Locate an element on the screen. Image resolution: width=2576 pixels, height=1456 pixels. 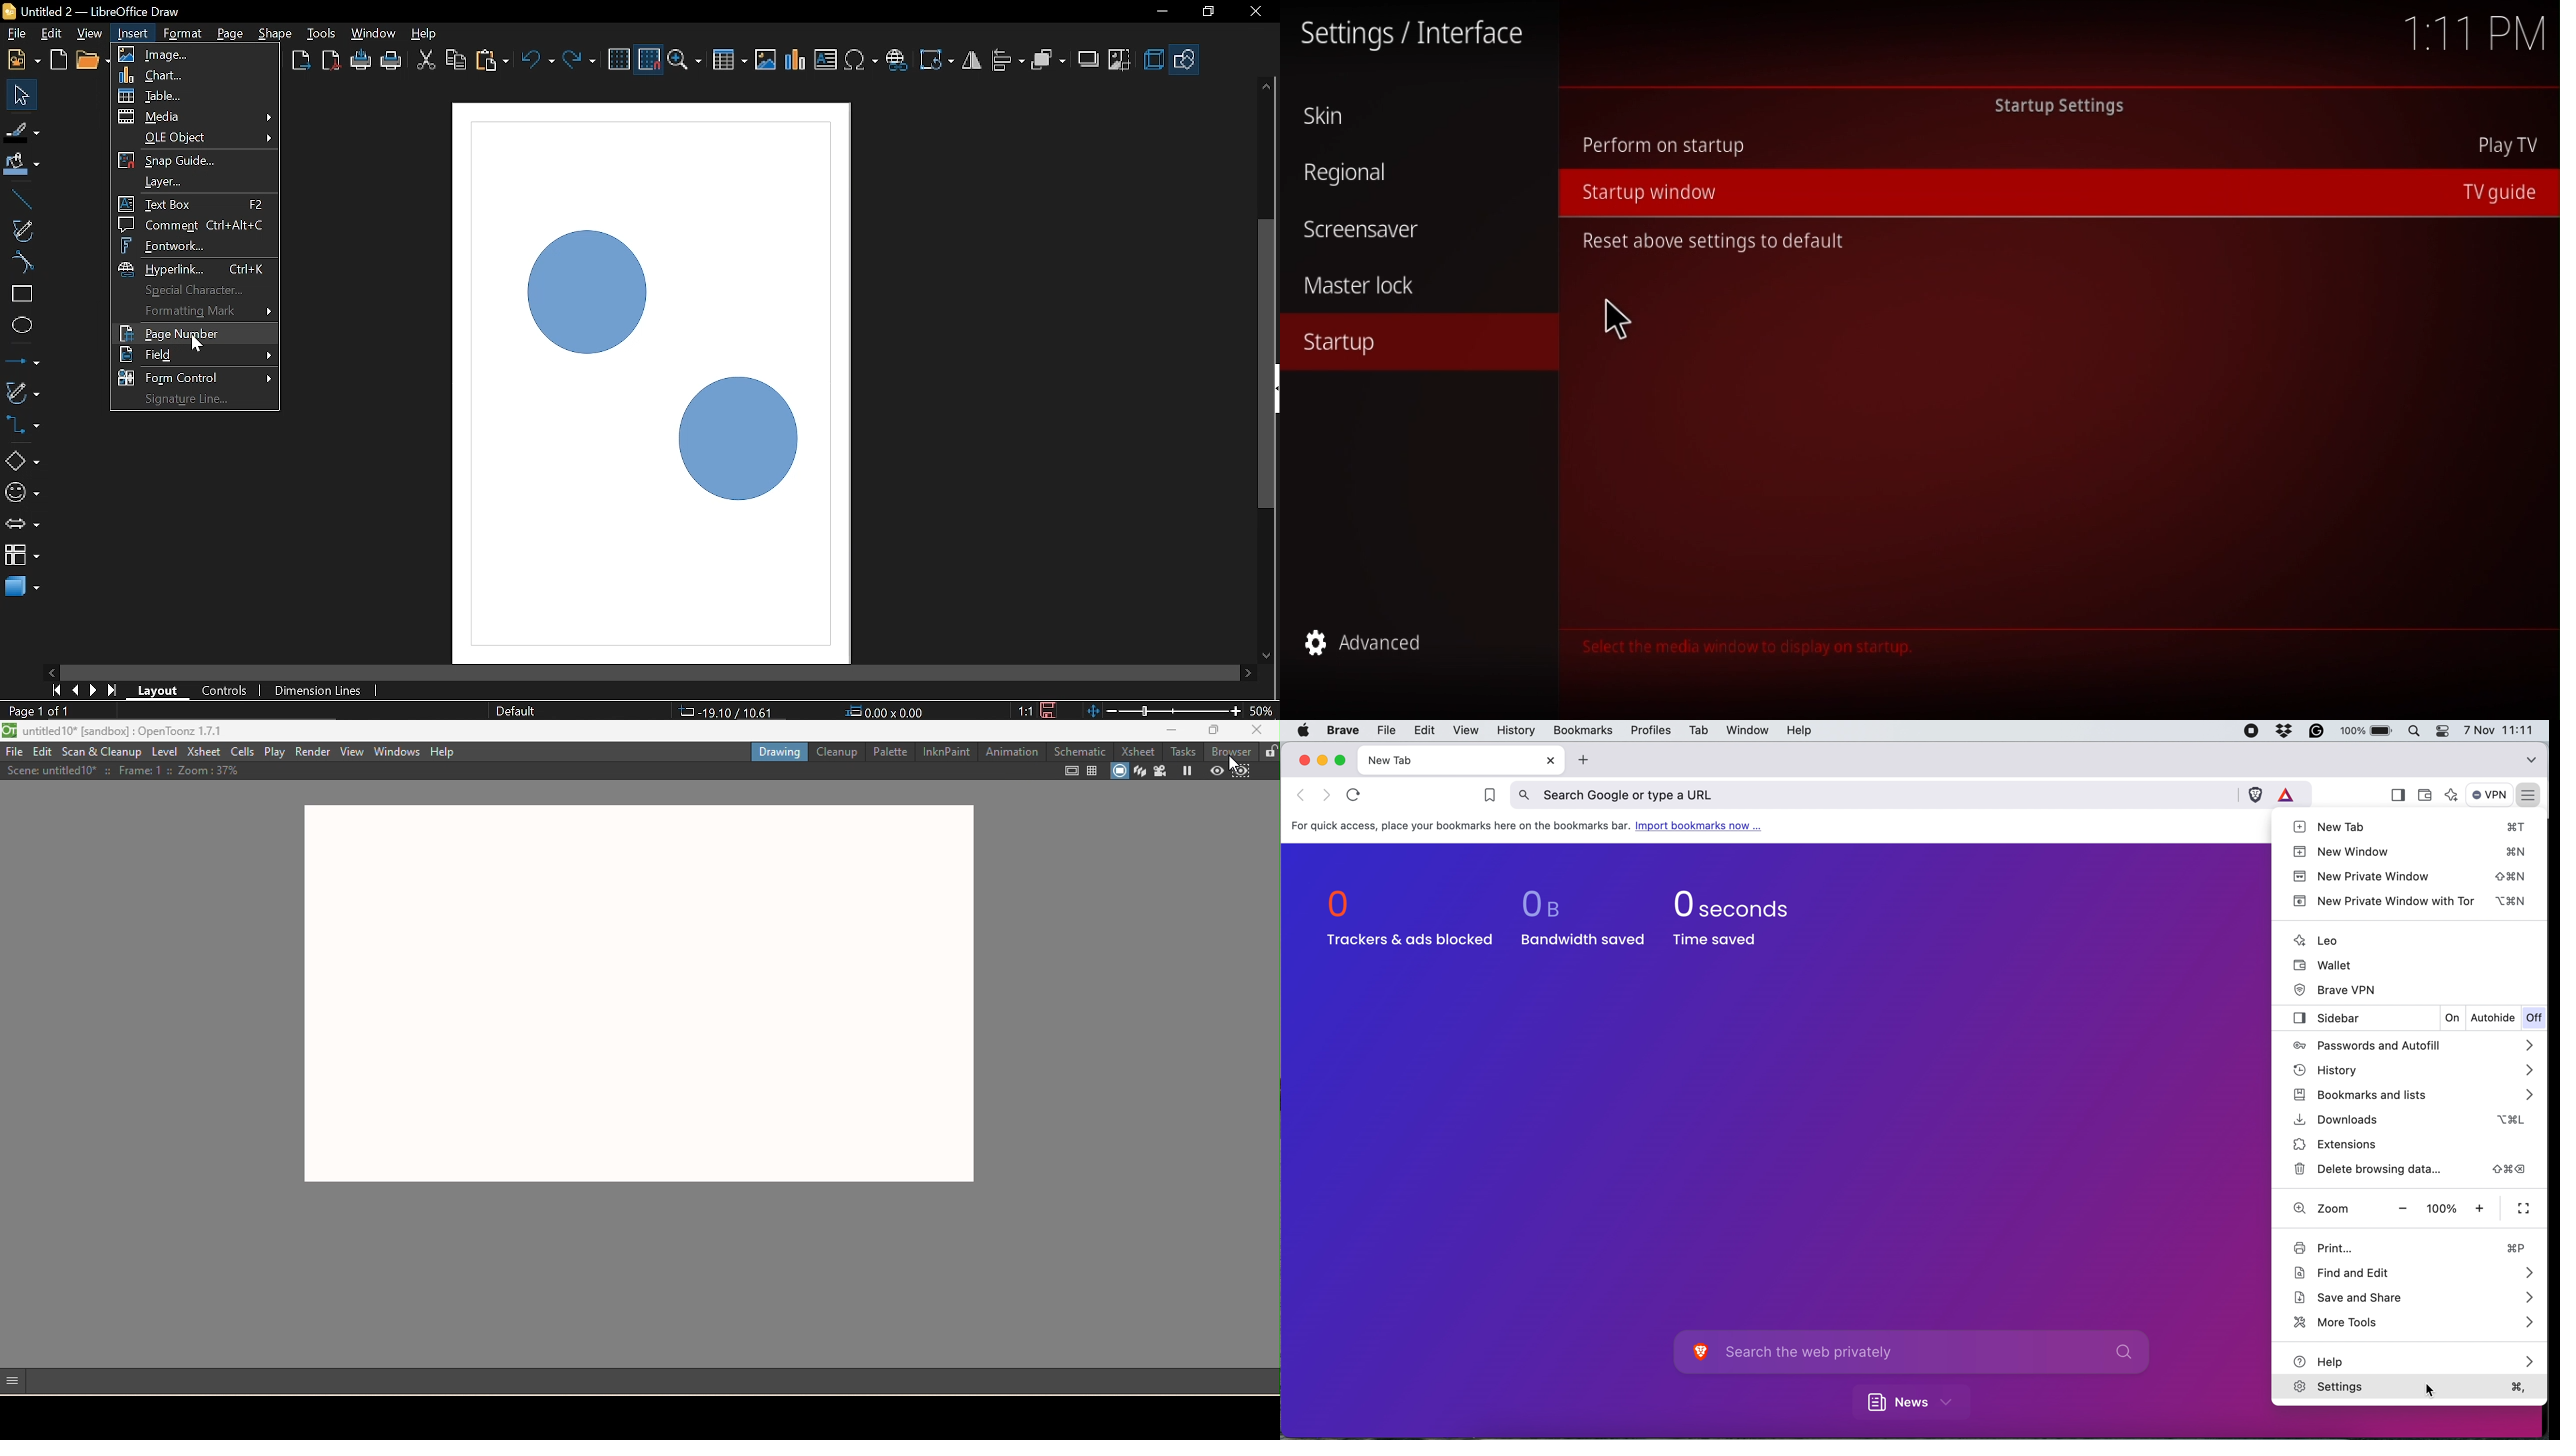
minimise is located at coordinates (1323, 760).